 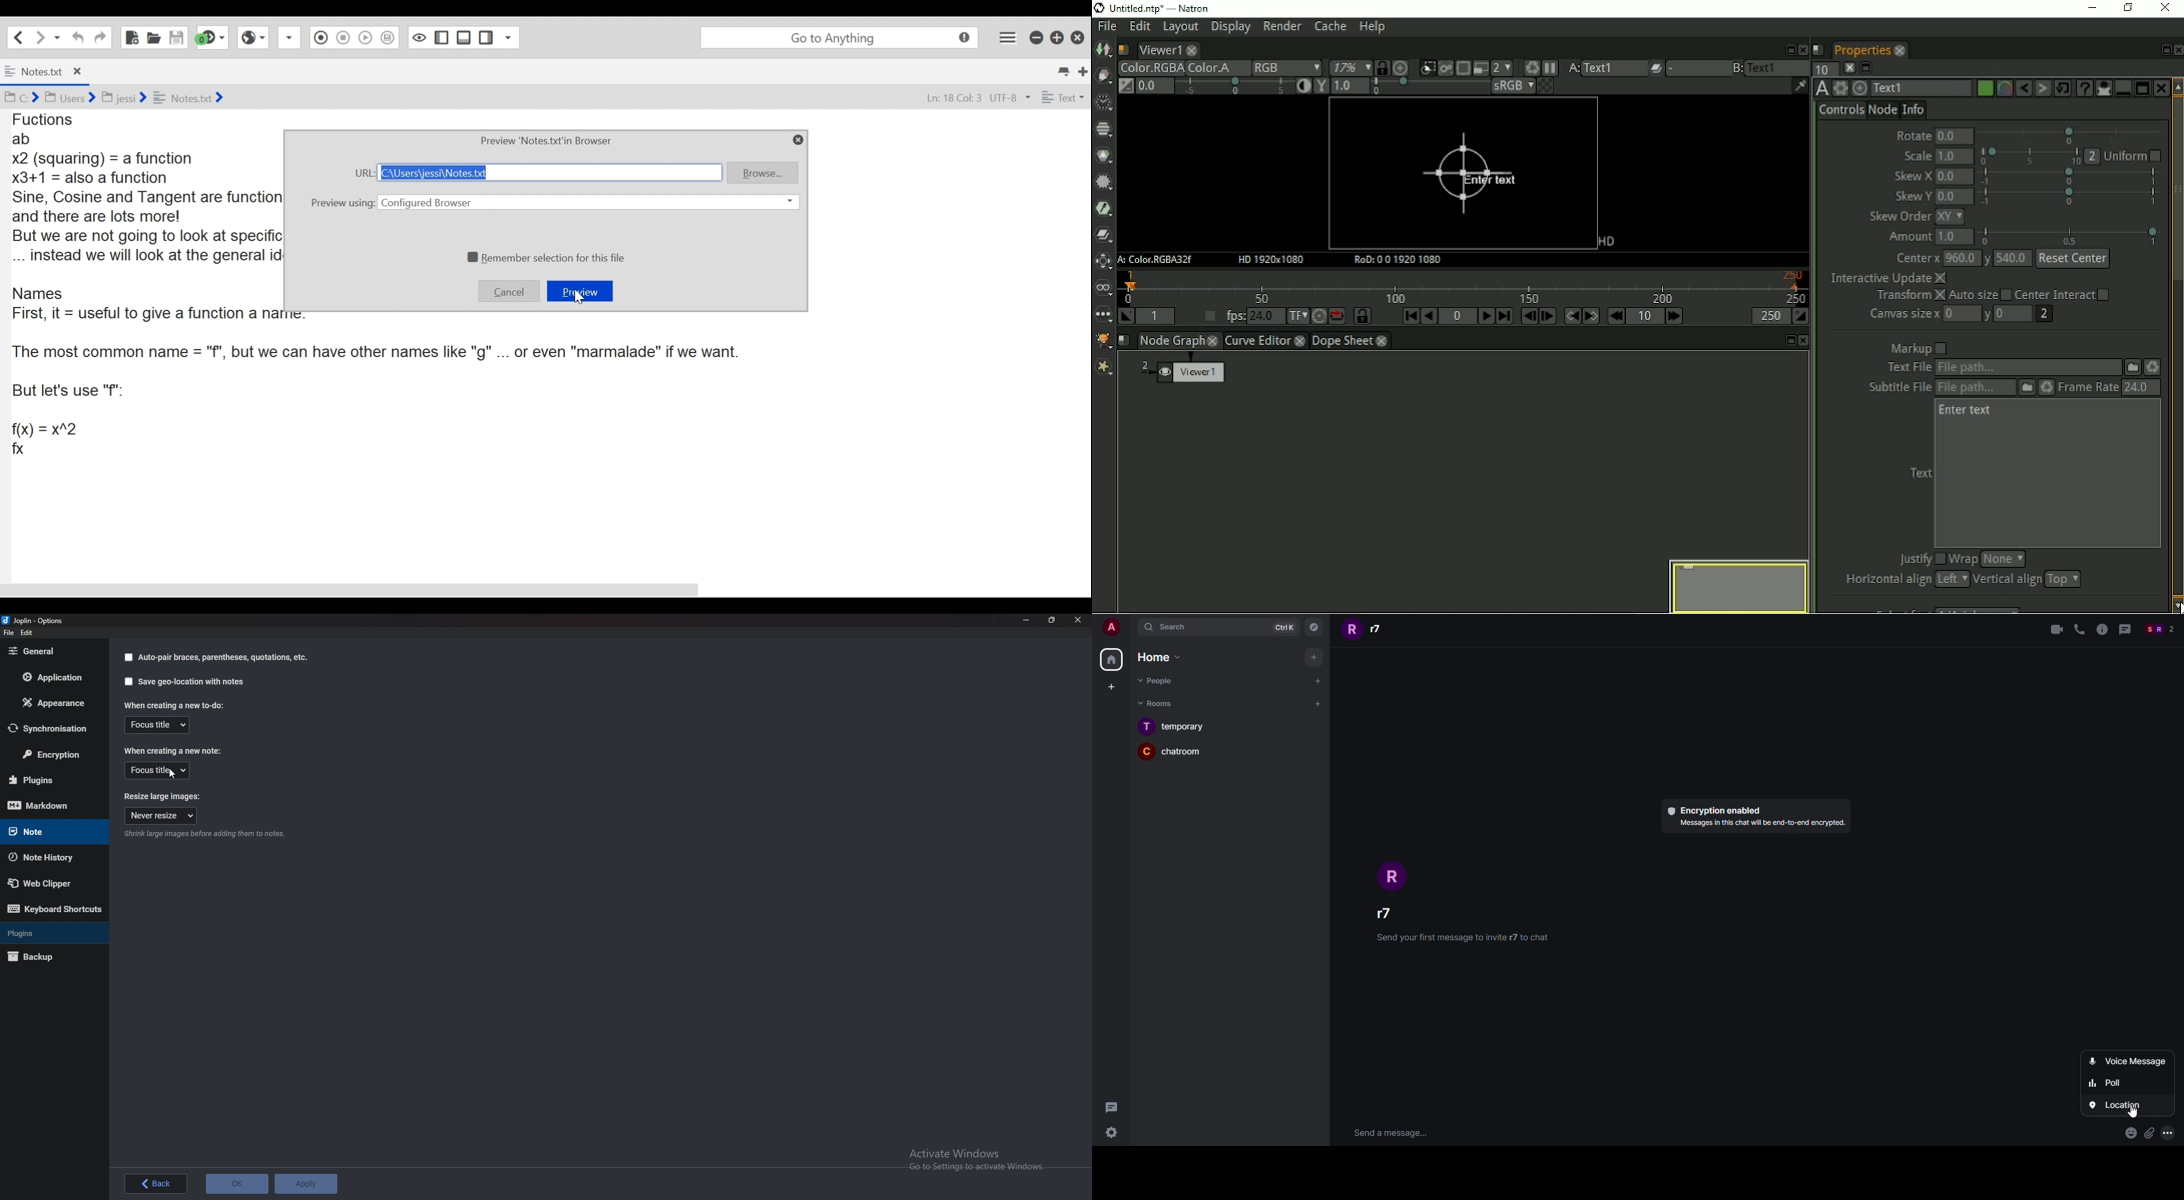 I want to click on Explore rooms, so click(x=1316, y=628).